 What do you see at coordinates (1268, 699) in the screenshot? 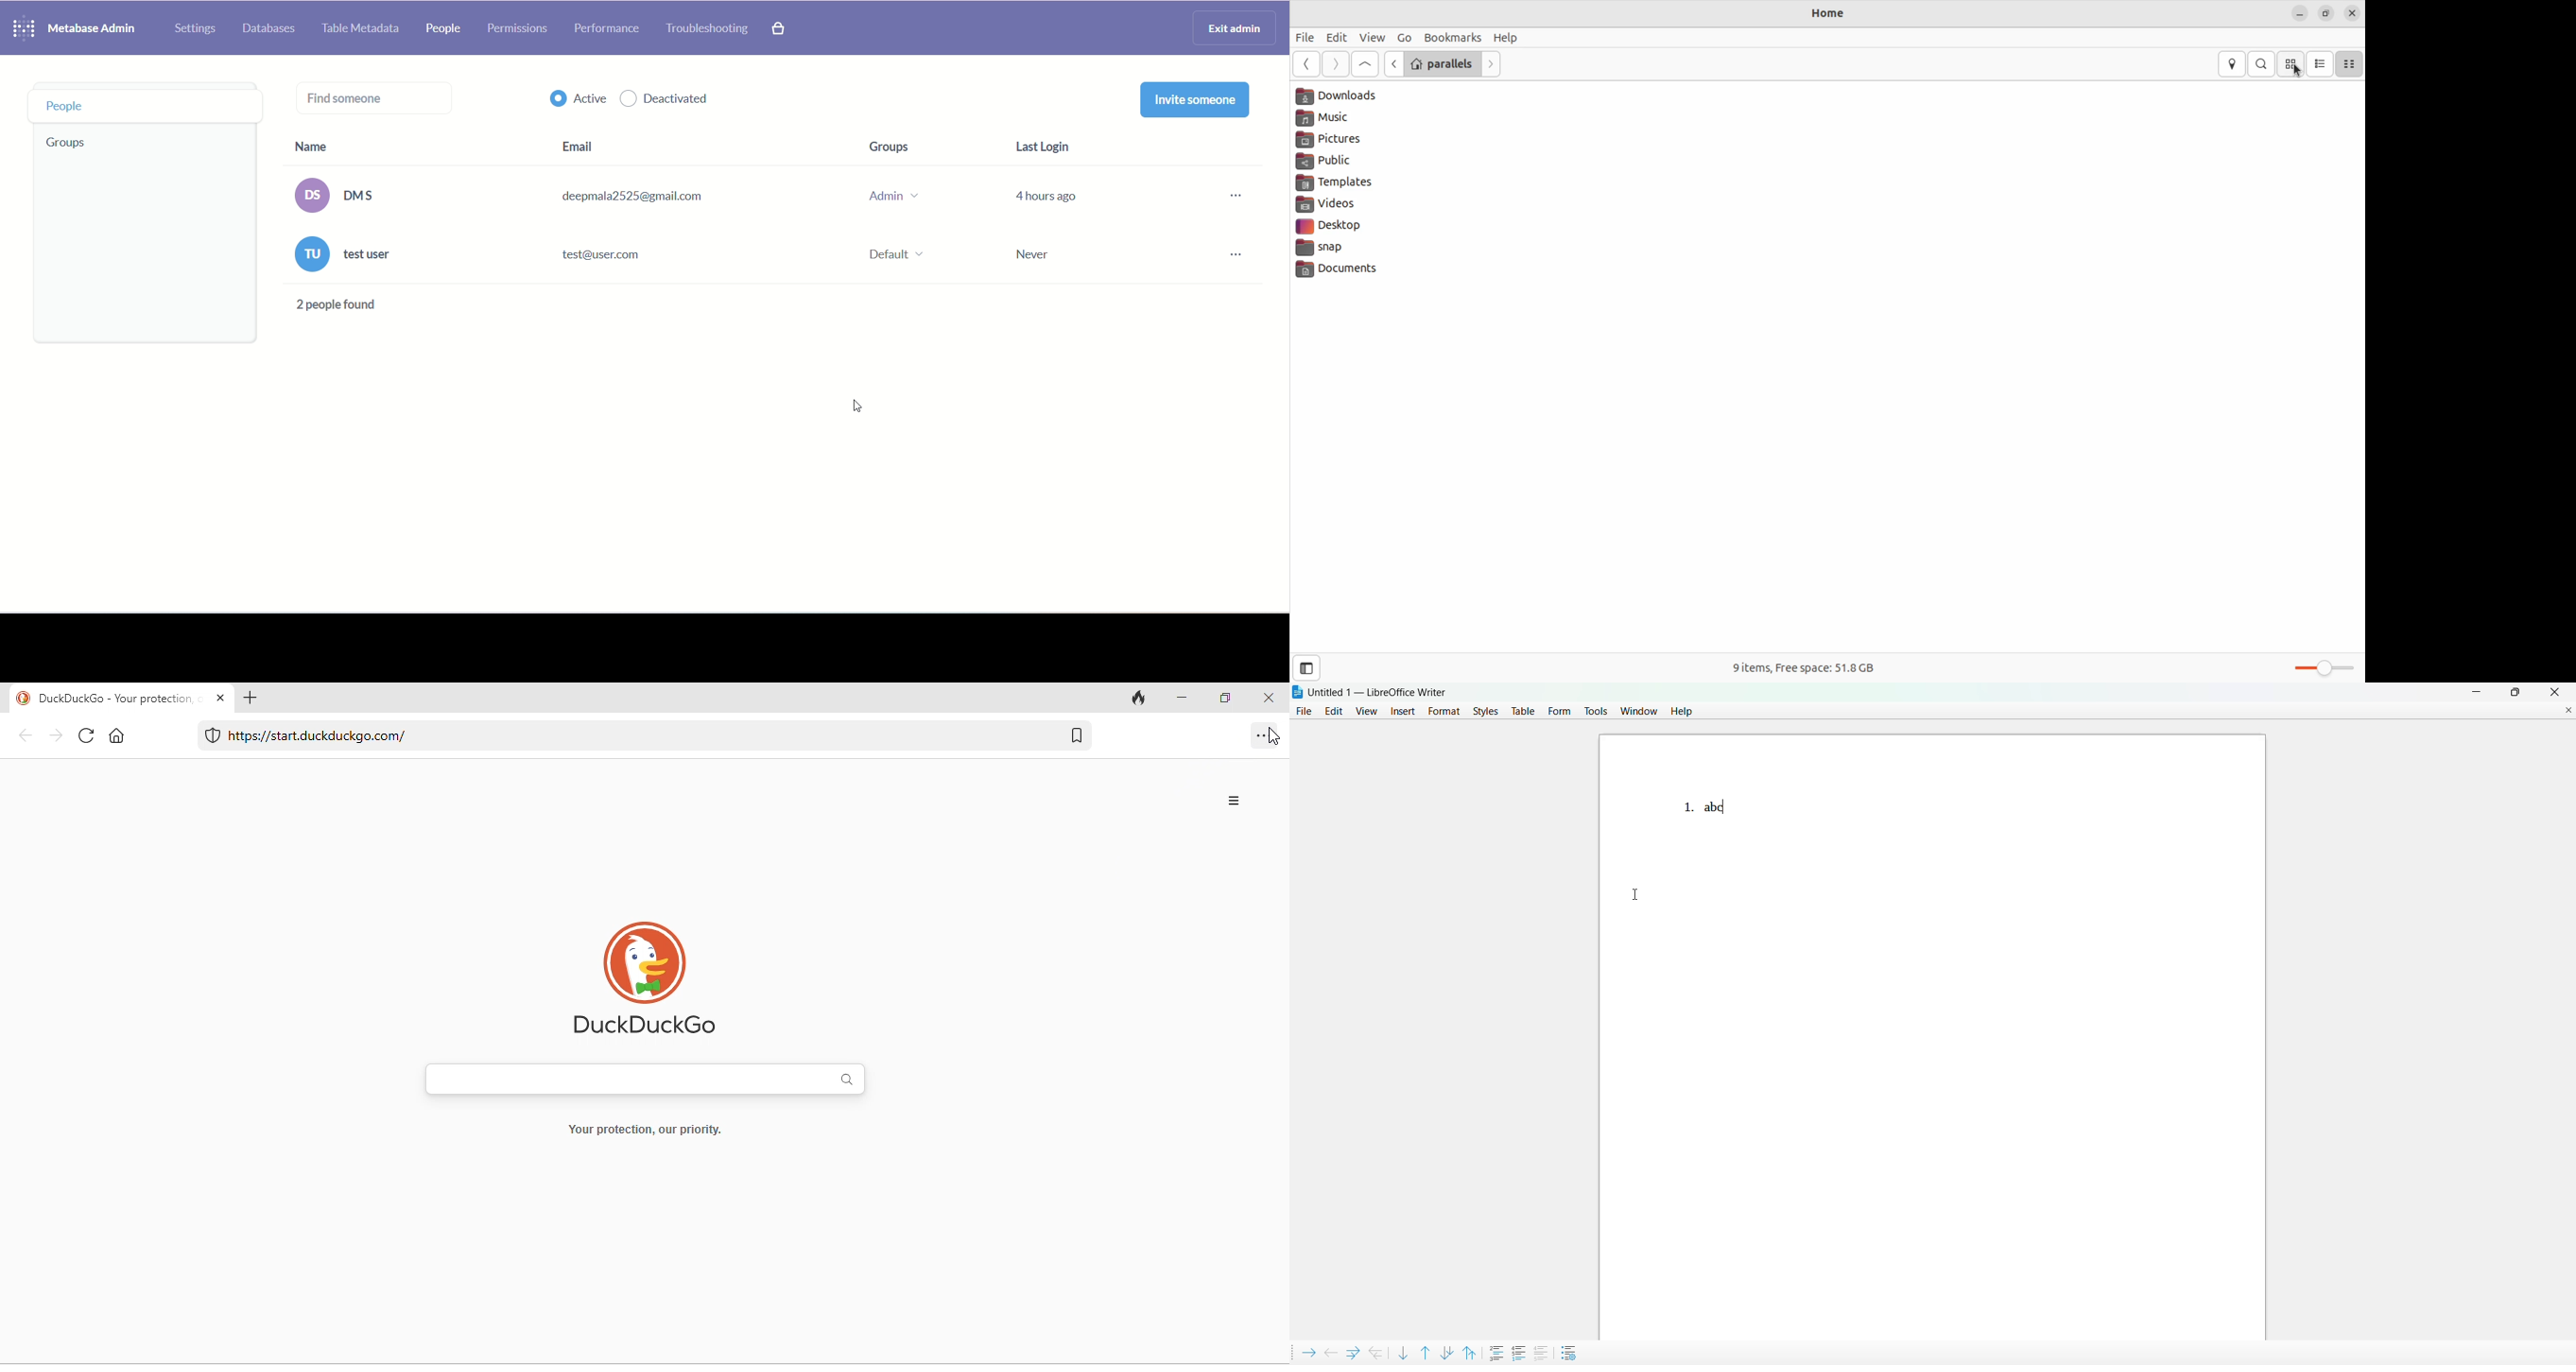
I see `close` at bounding box center [1268, 699].